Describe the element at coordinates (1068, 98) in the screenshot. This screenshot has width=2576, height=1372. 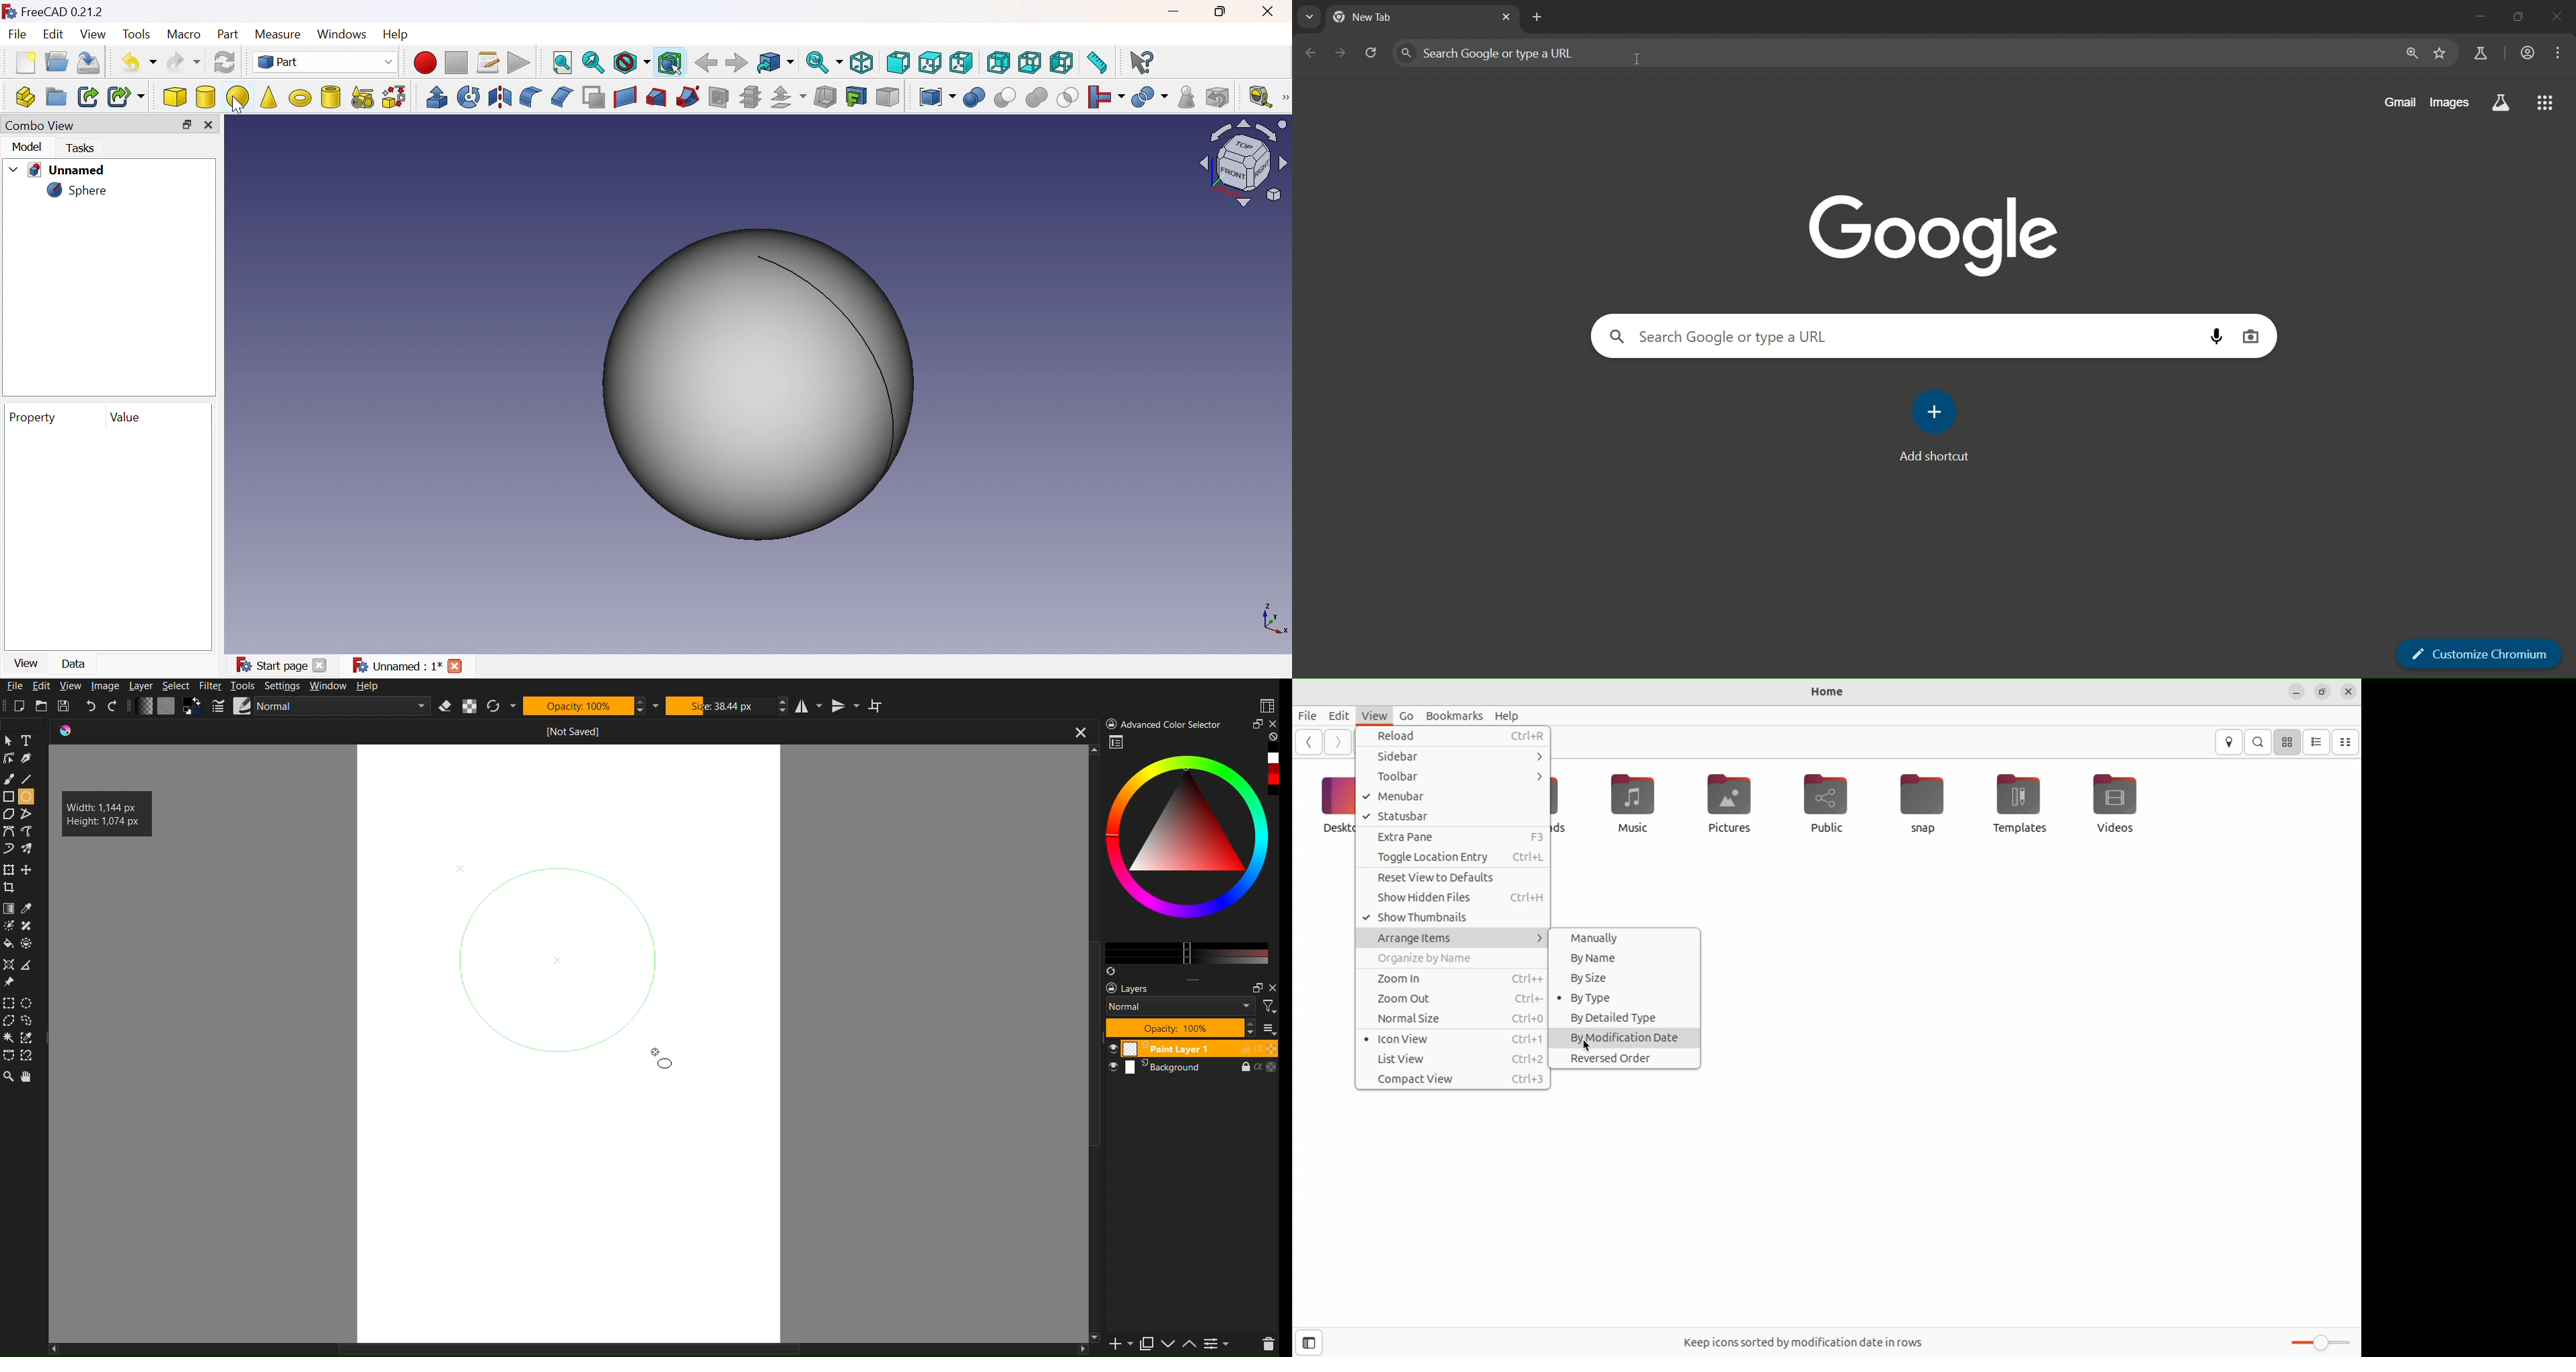
I see `Intersection` at that location.